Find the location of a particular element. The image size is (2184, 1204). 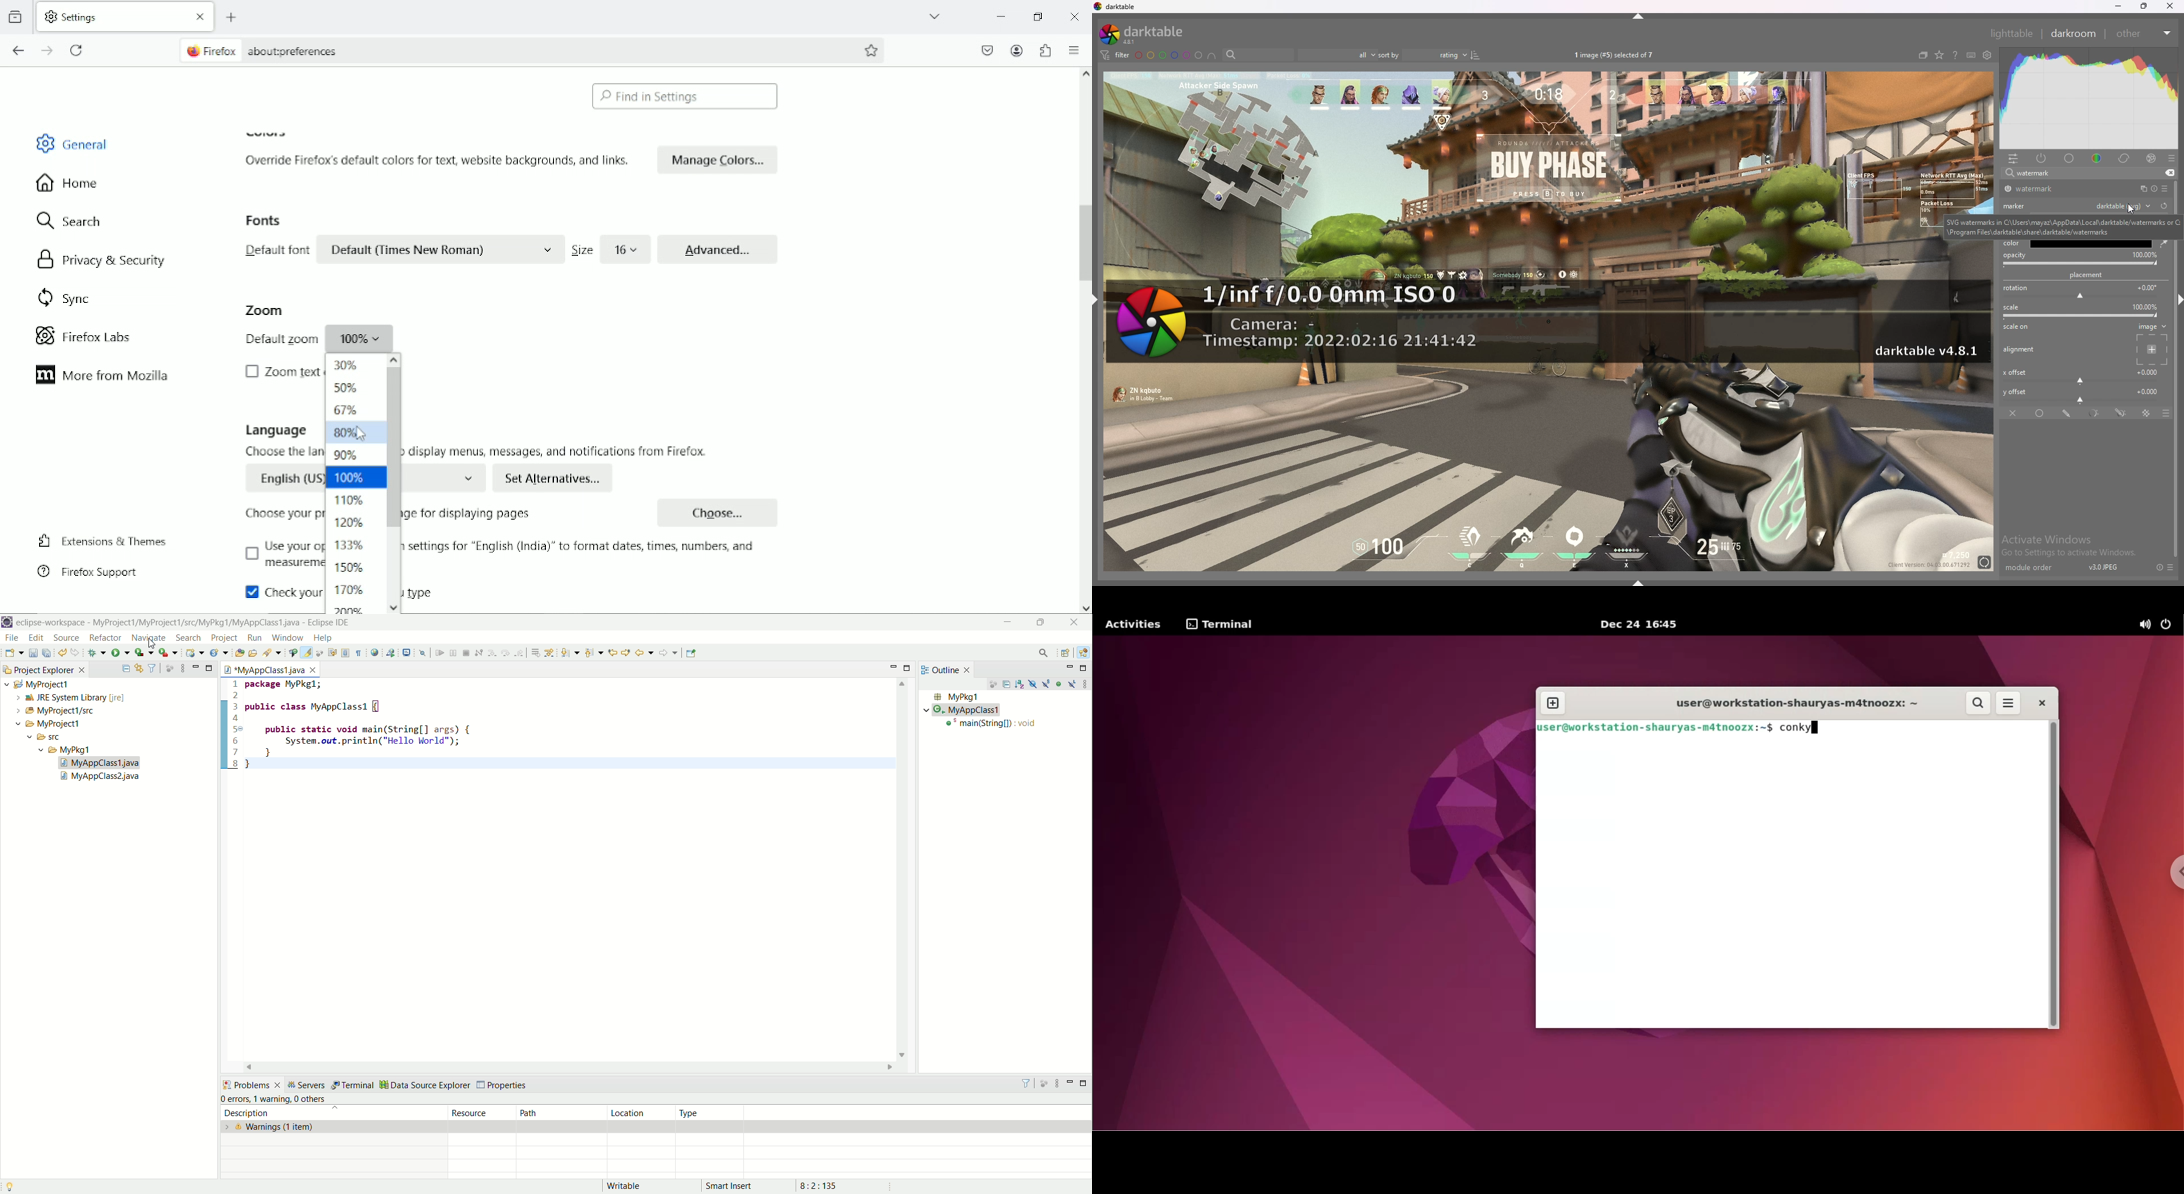

drawn and parametric mask is located at coordinates (2121, 413).